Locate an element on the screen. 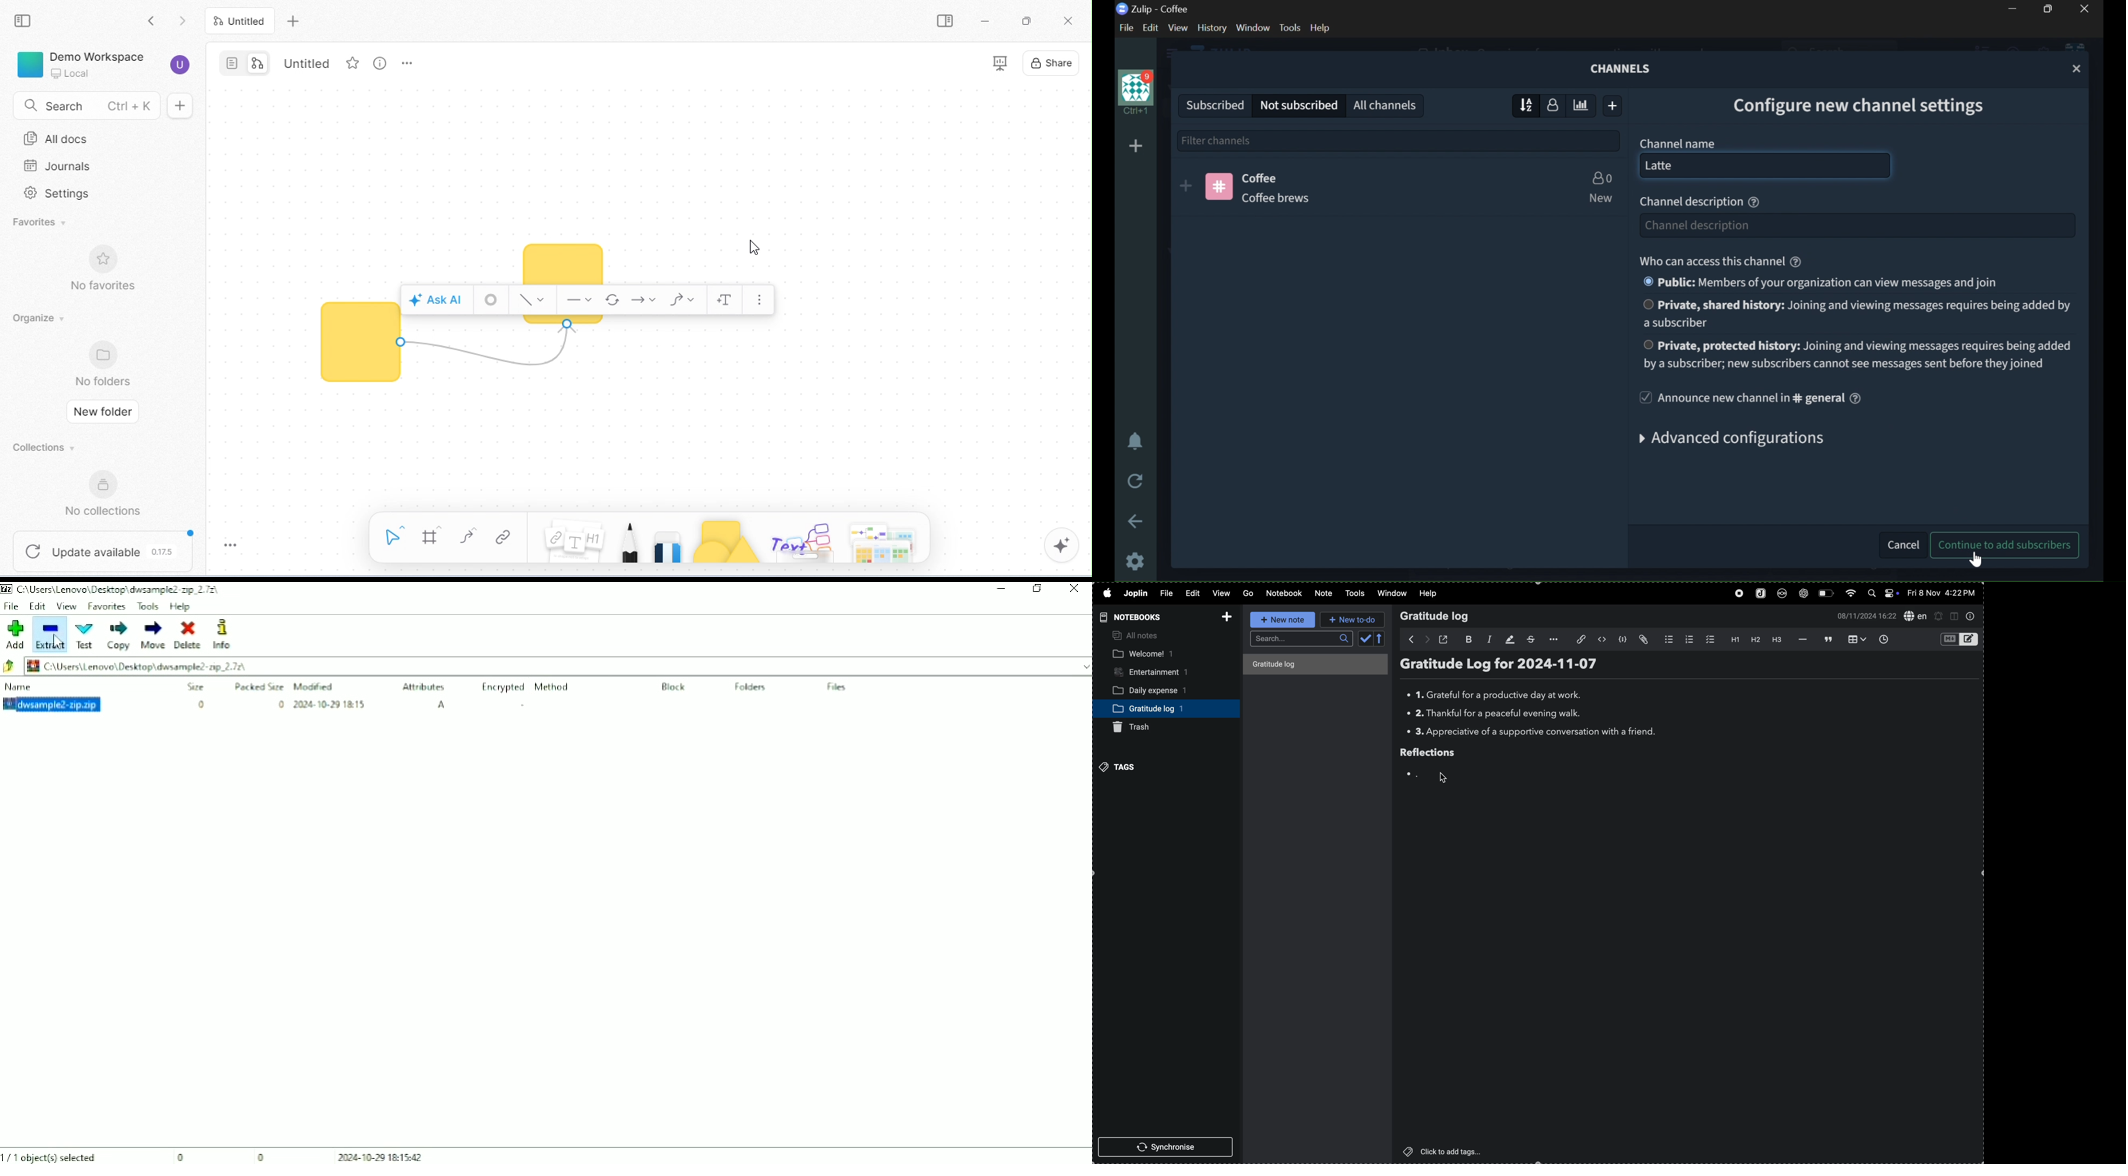 Image resolution: width=2128 pixels, height=1176 pixels. forward is located at coordinates (1426, 640).